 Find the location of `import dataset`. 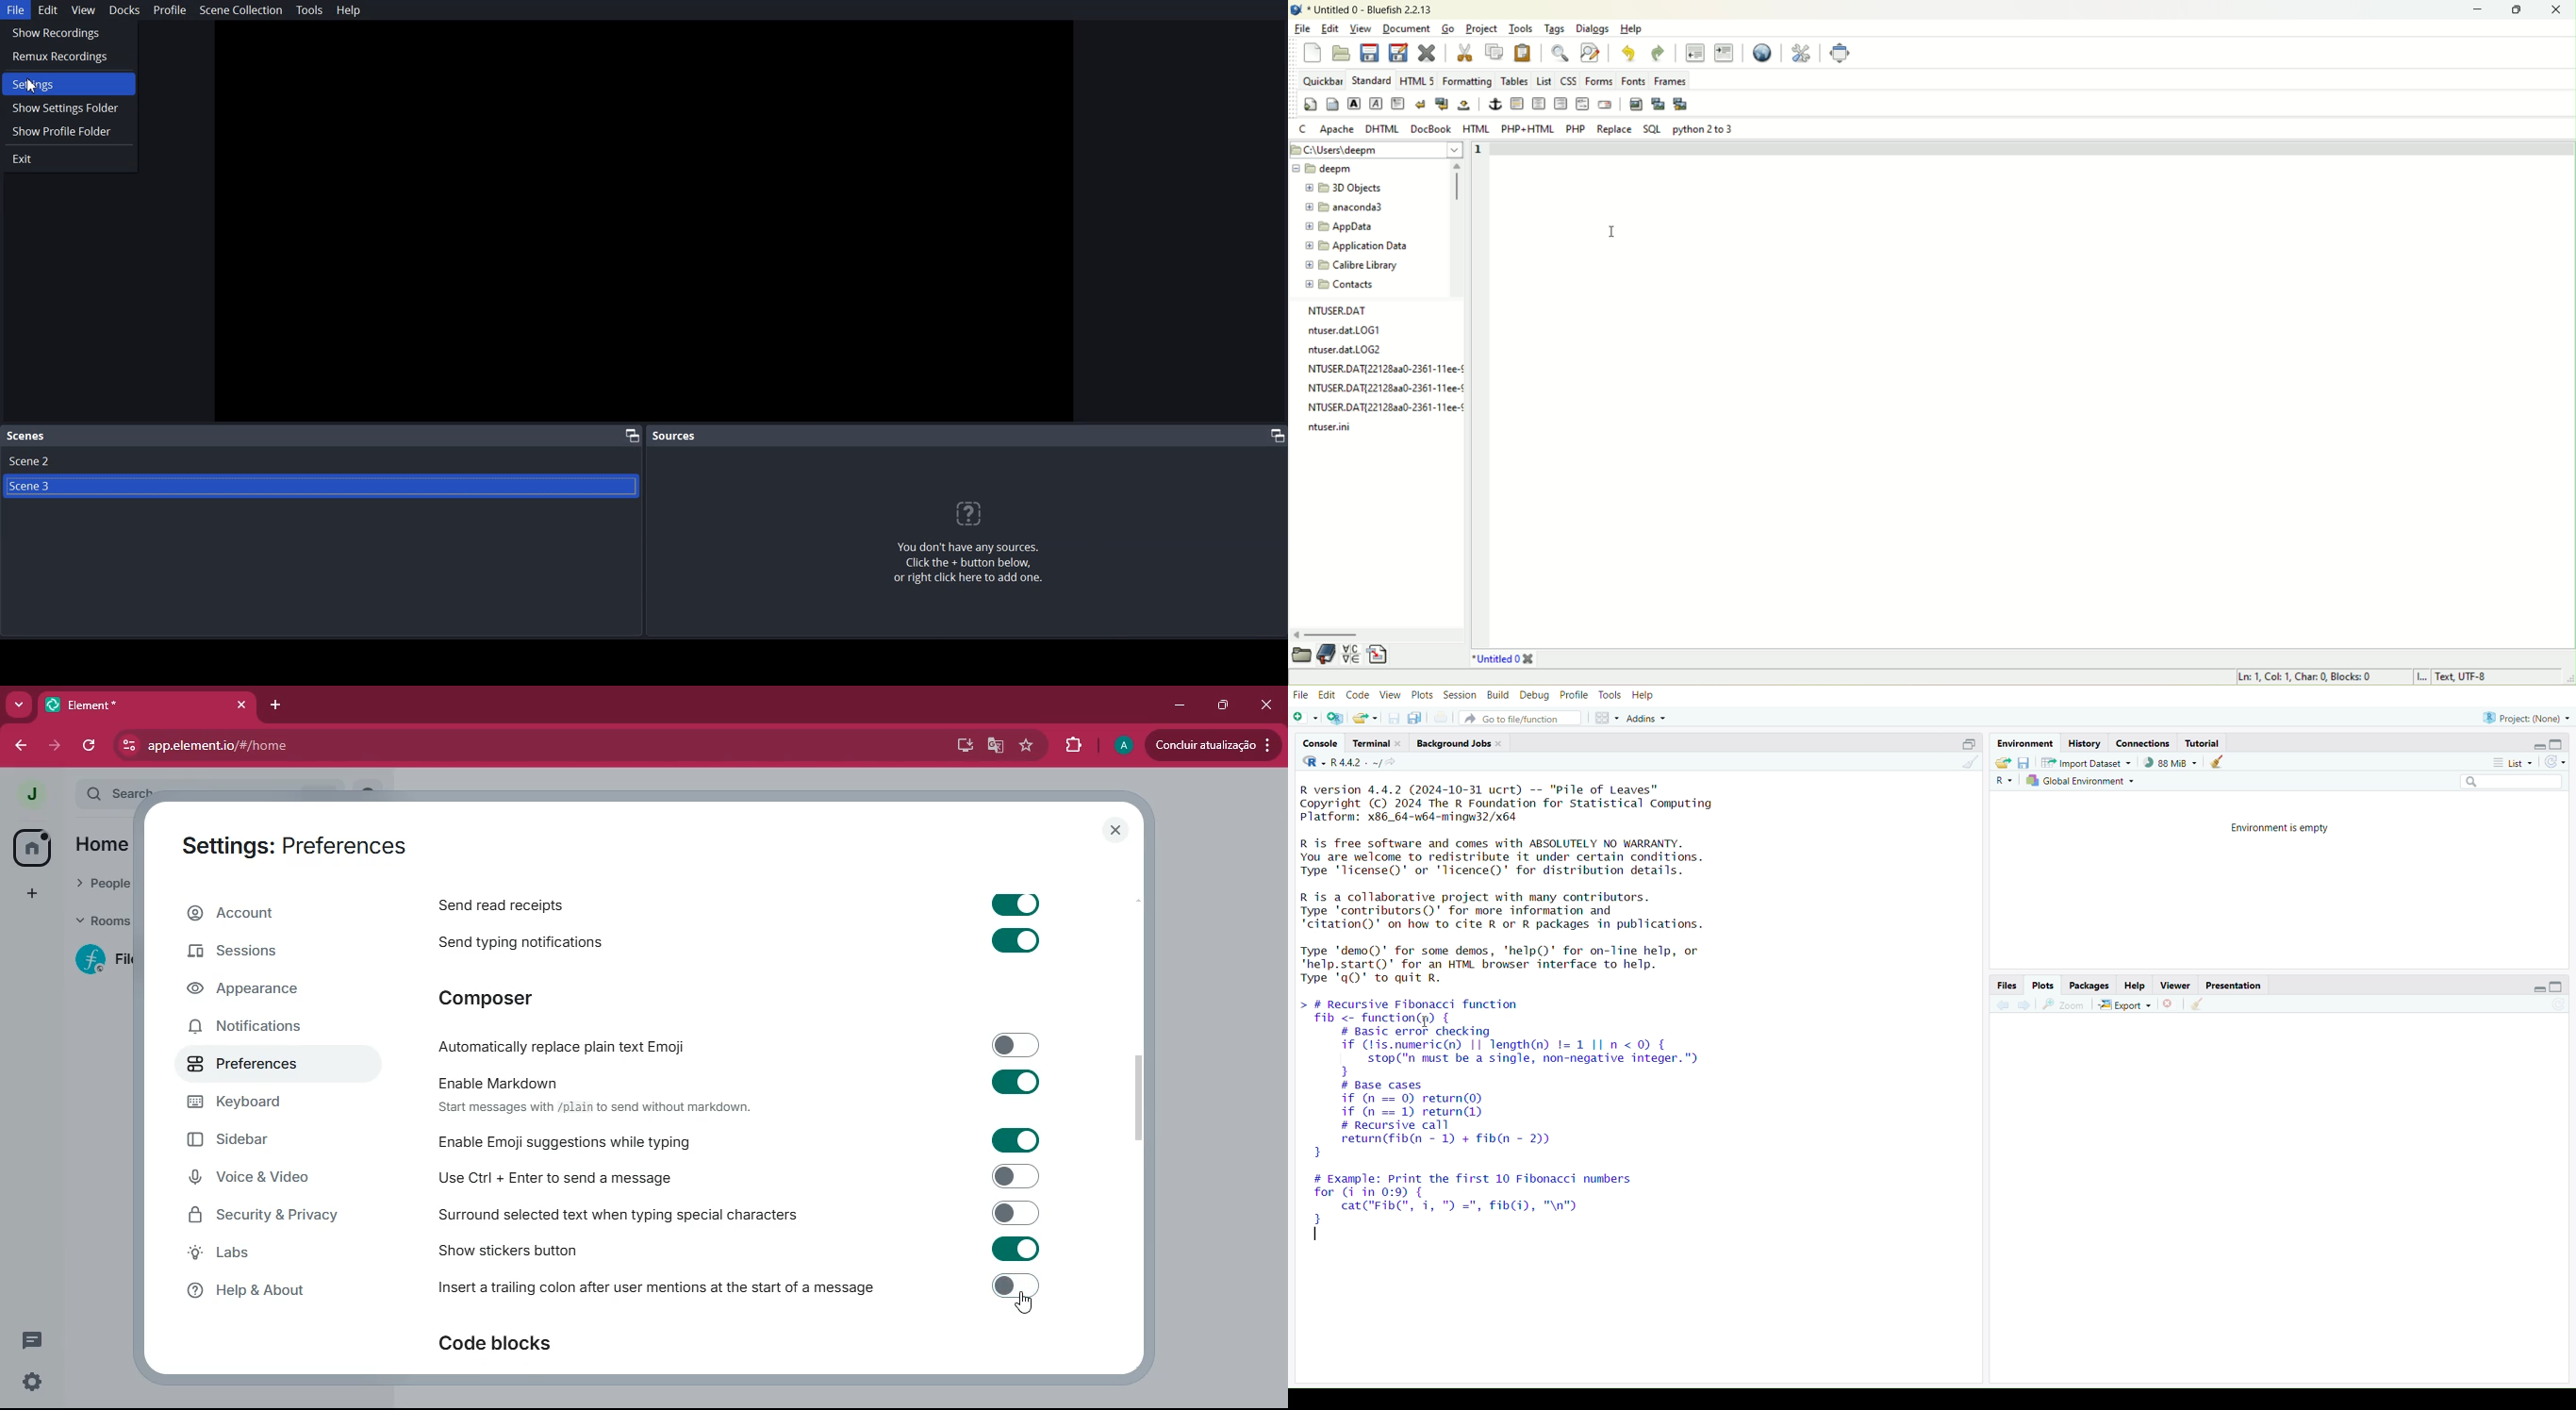

import dataset is located at coordinates (2087, 763).